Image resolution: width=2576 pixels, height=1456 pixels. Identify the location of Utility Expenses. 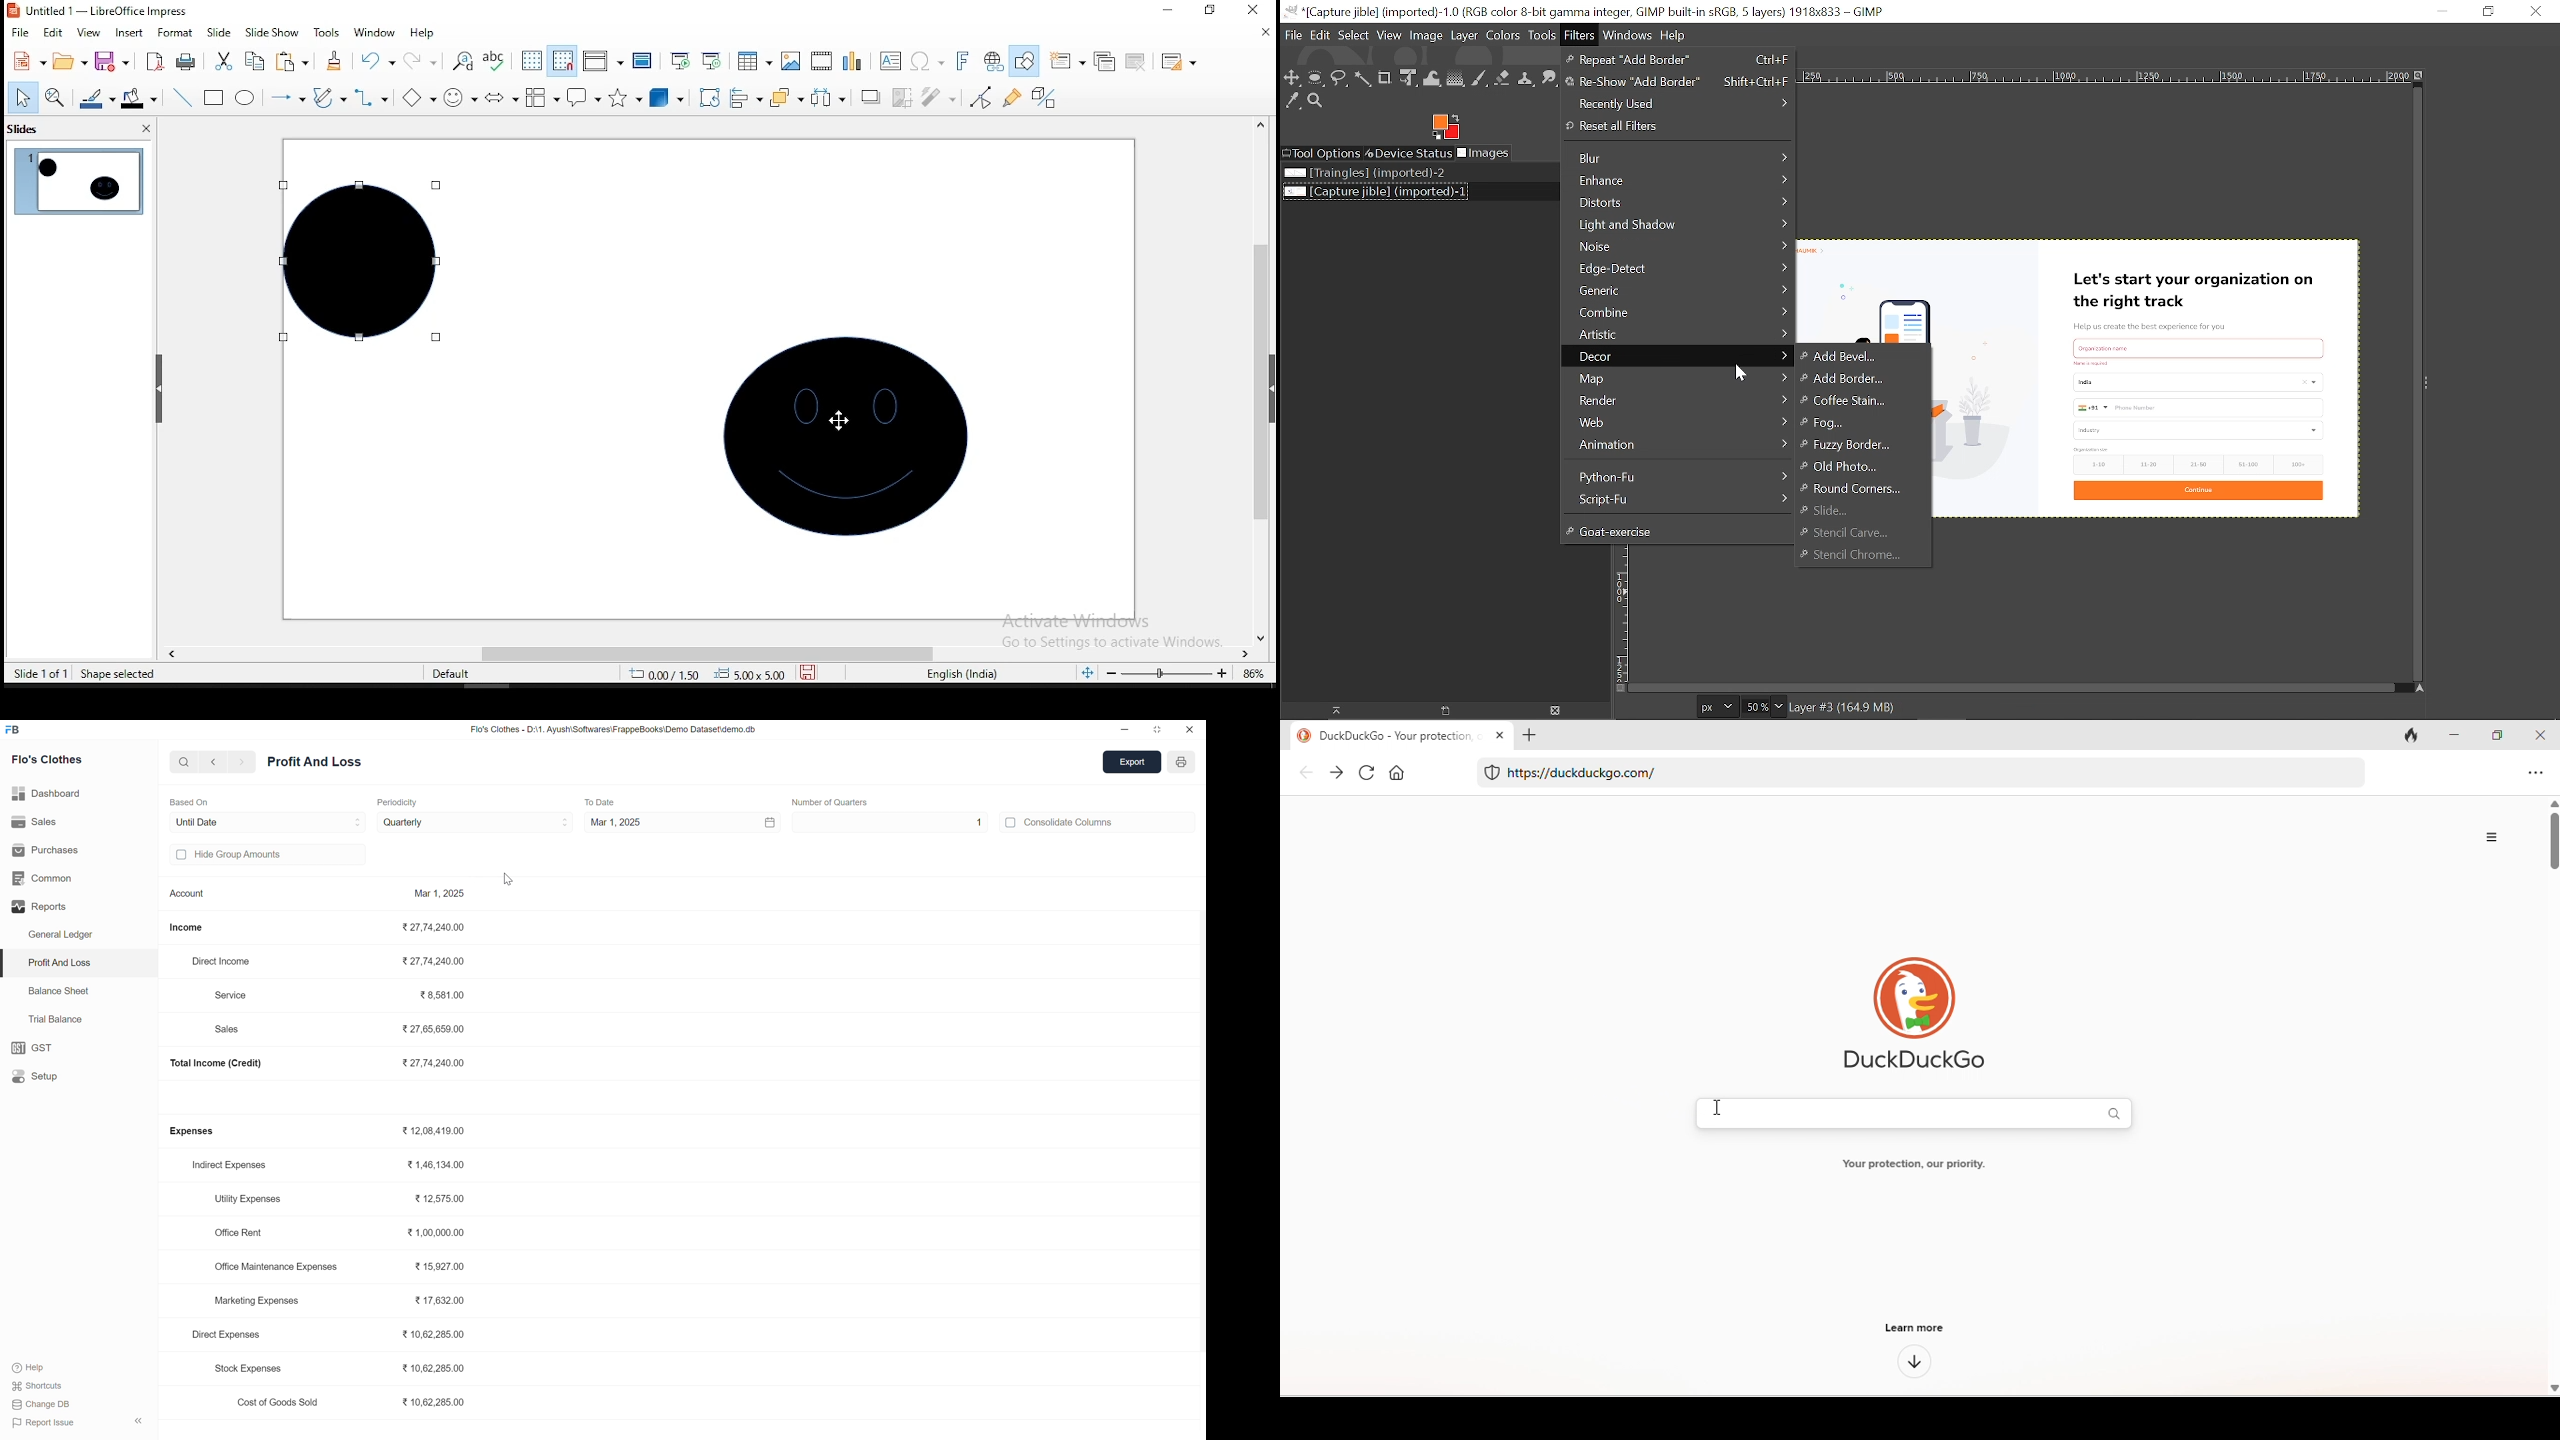
(248, 1197).